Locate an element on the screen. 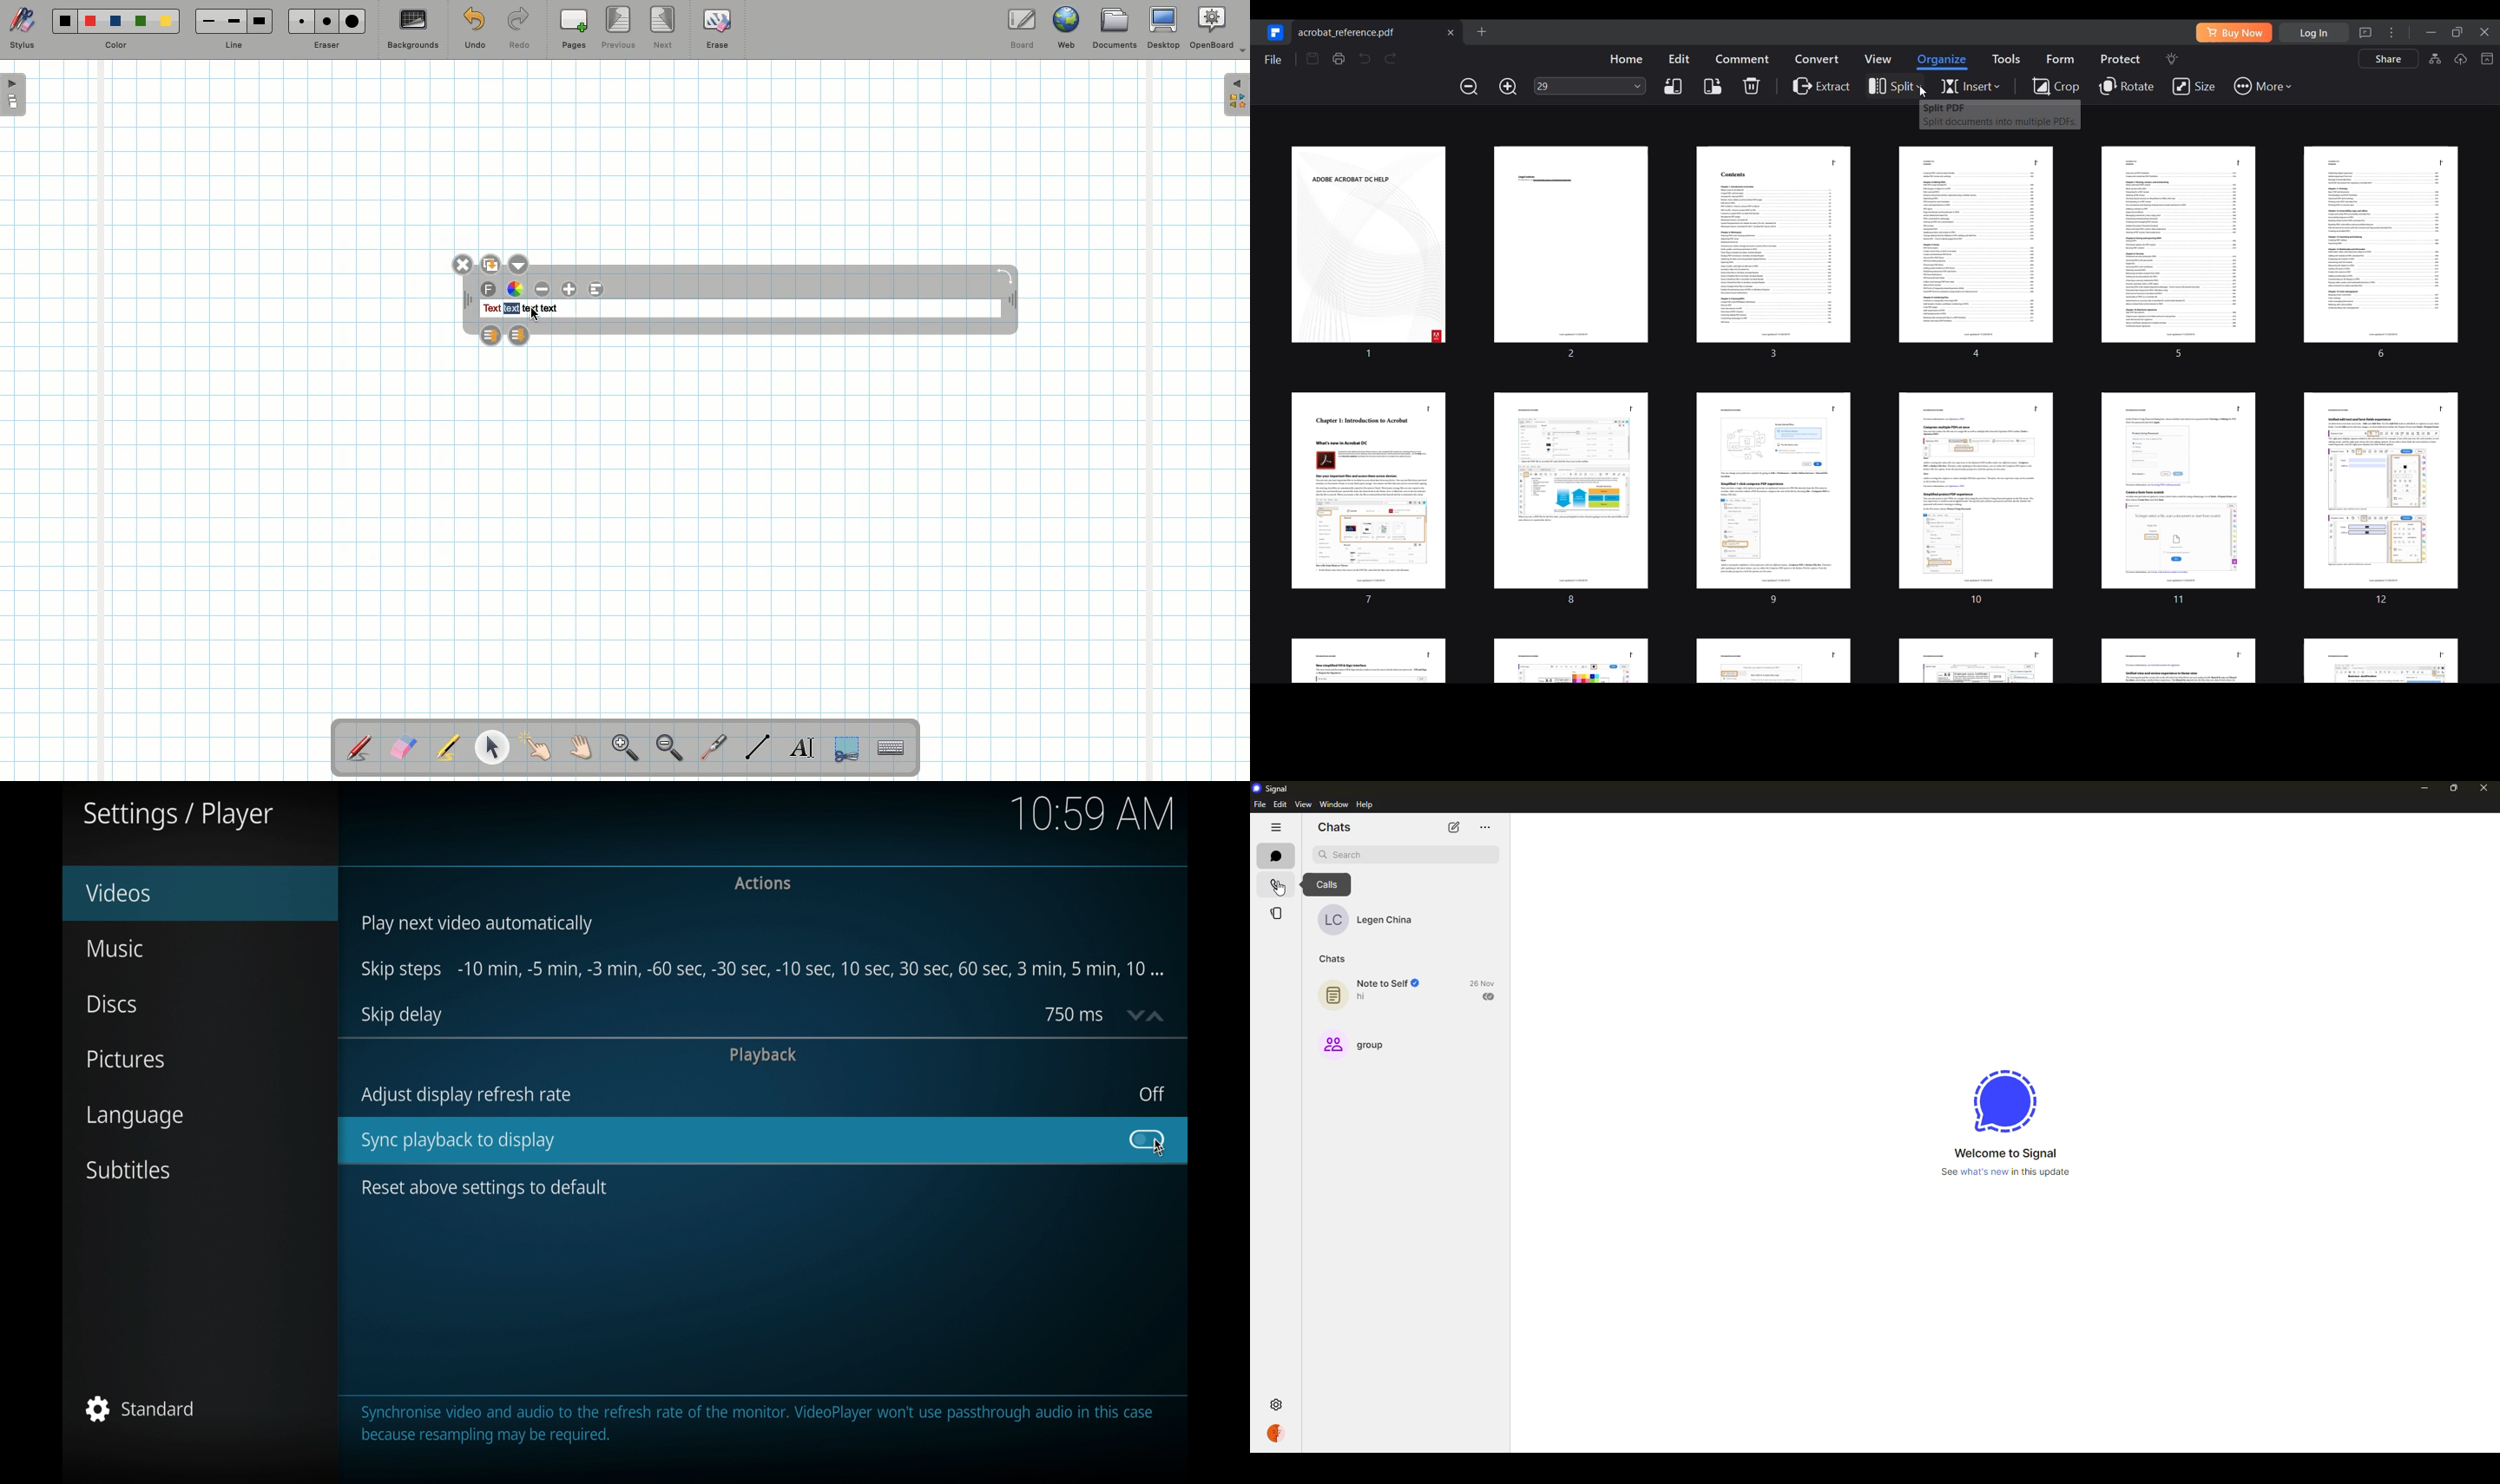 The width and height of the screenshot is (2520, 1484). Redo is located at coordinates (519, 31).